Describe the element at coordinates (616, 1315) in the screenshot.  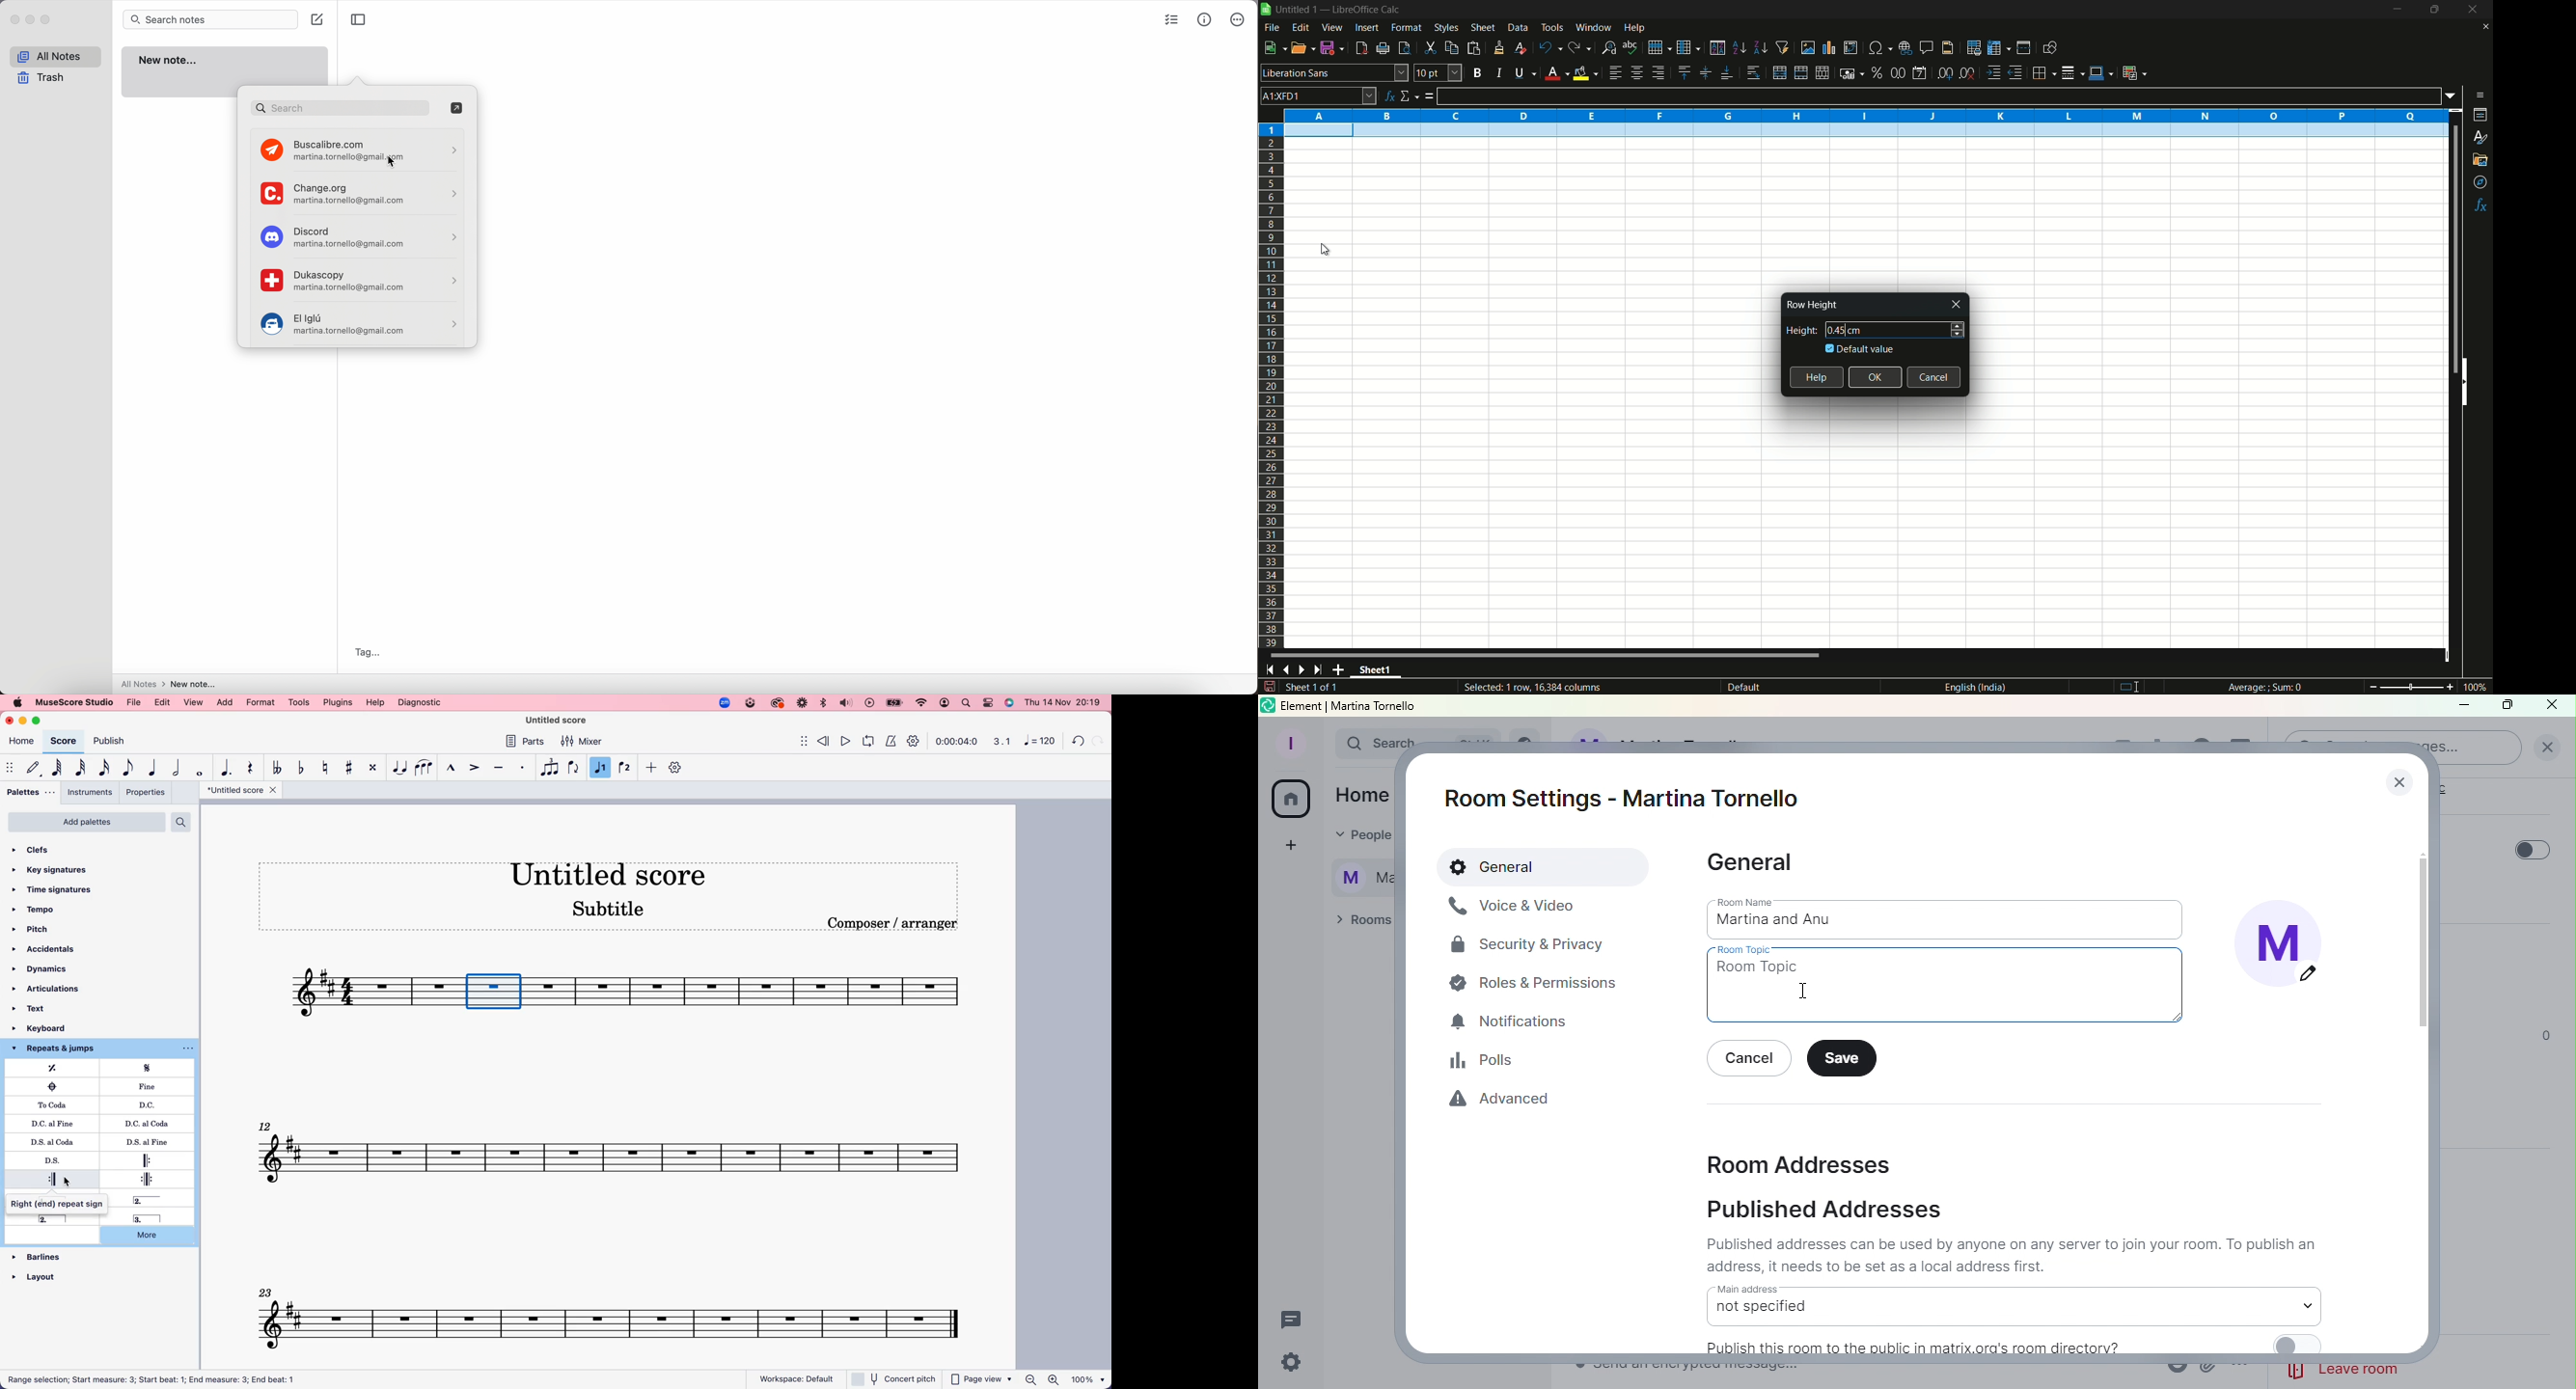
I see `score` at that location.